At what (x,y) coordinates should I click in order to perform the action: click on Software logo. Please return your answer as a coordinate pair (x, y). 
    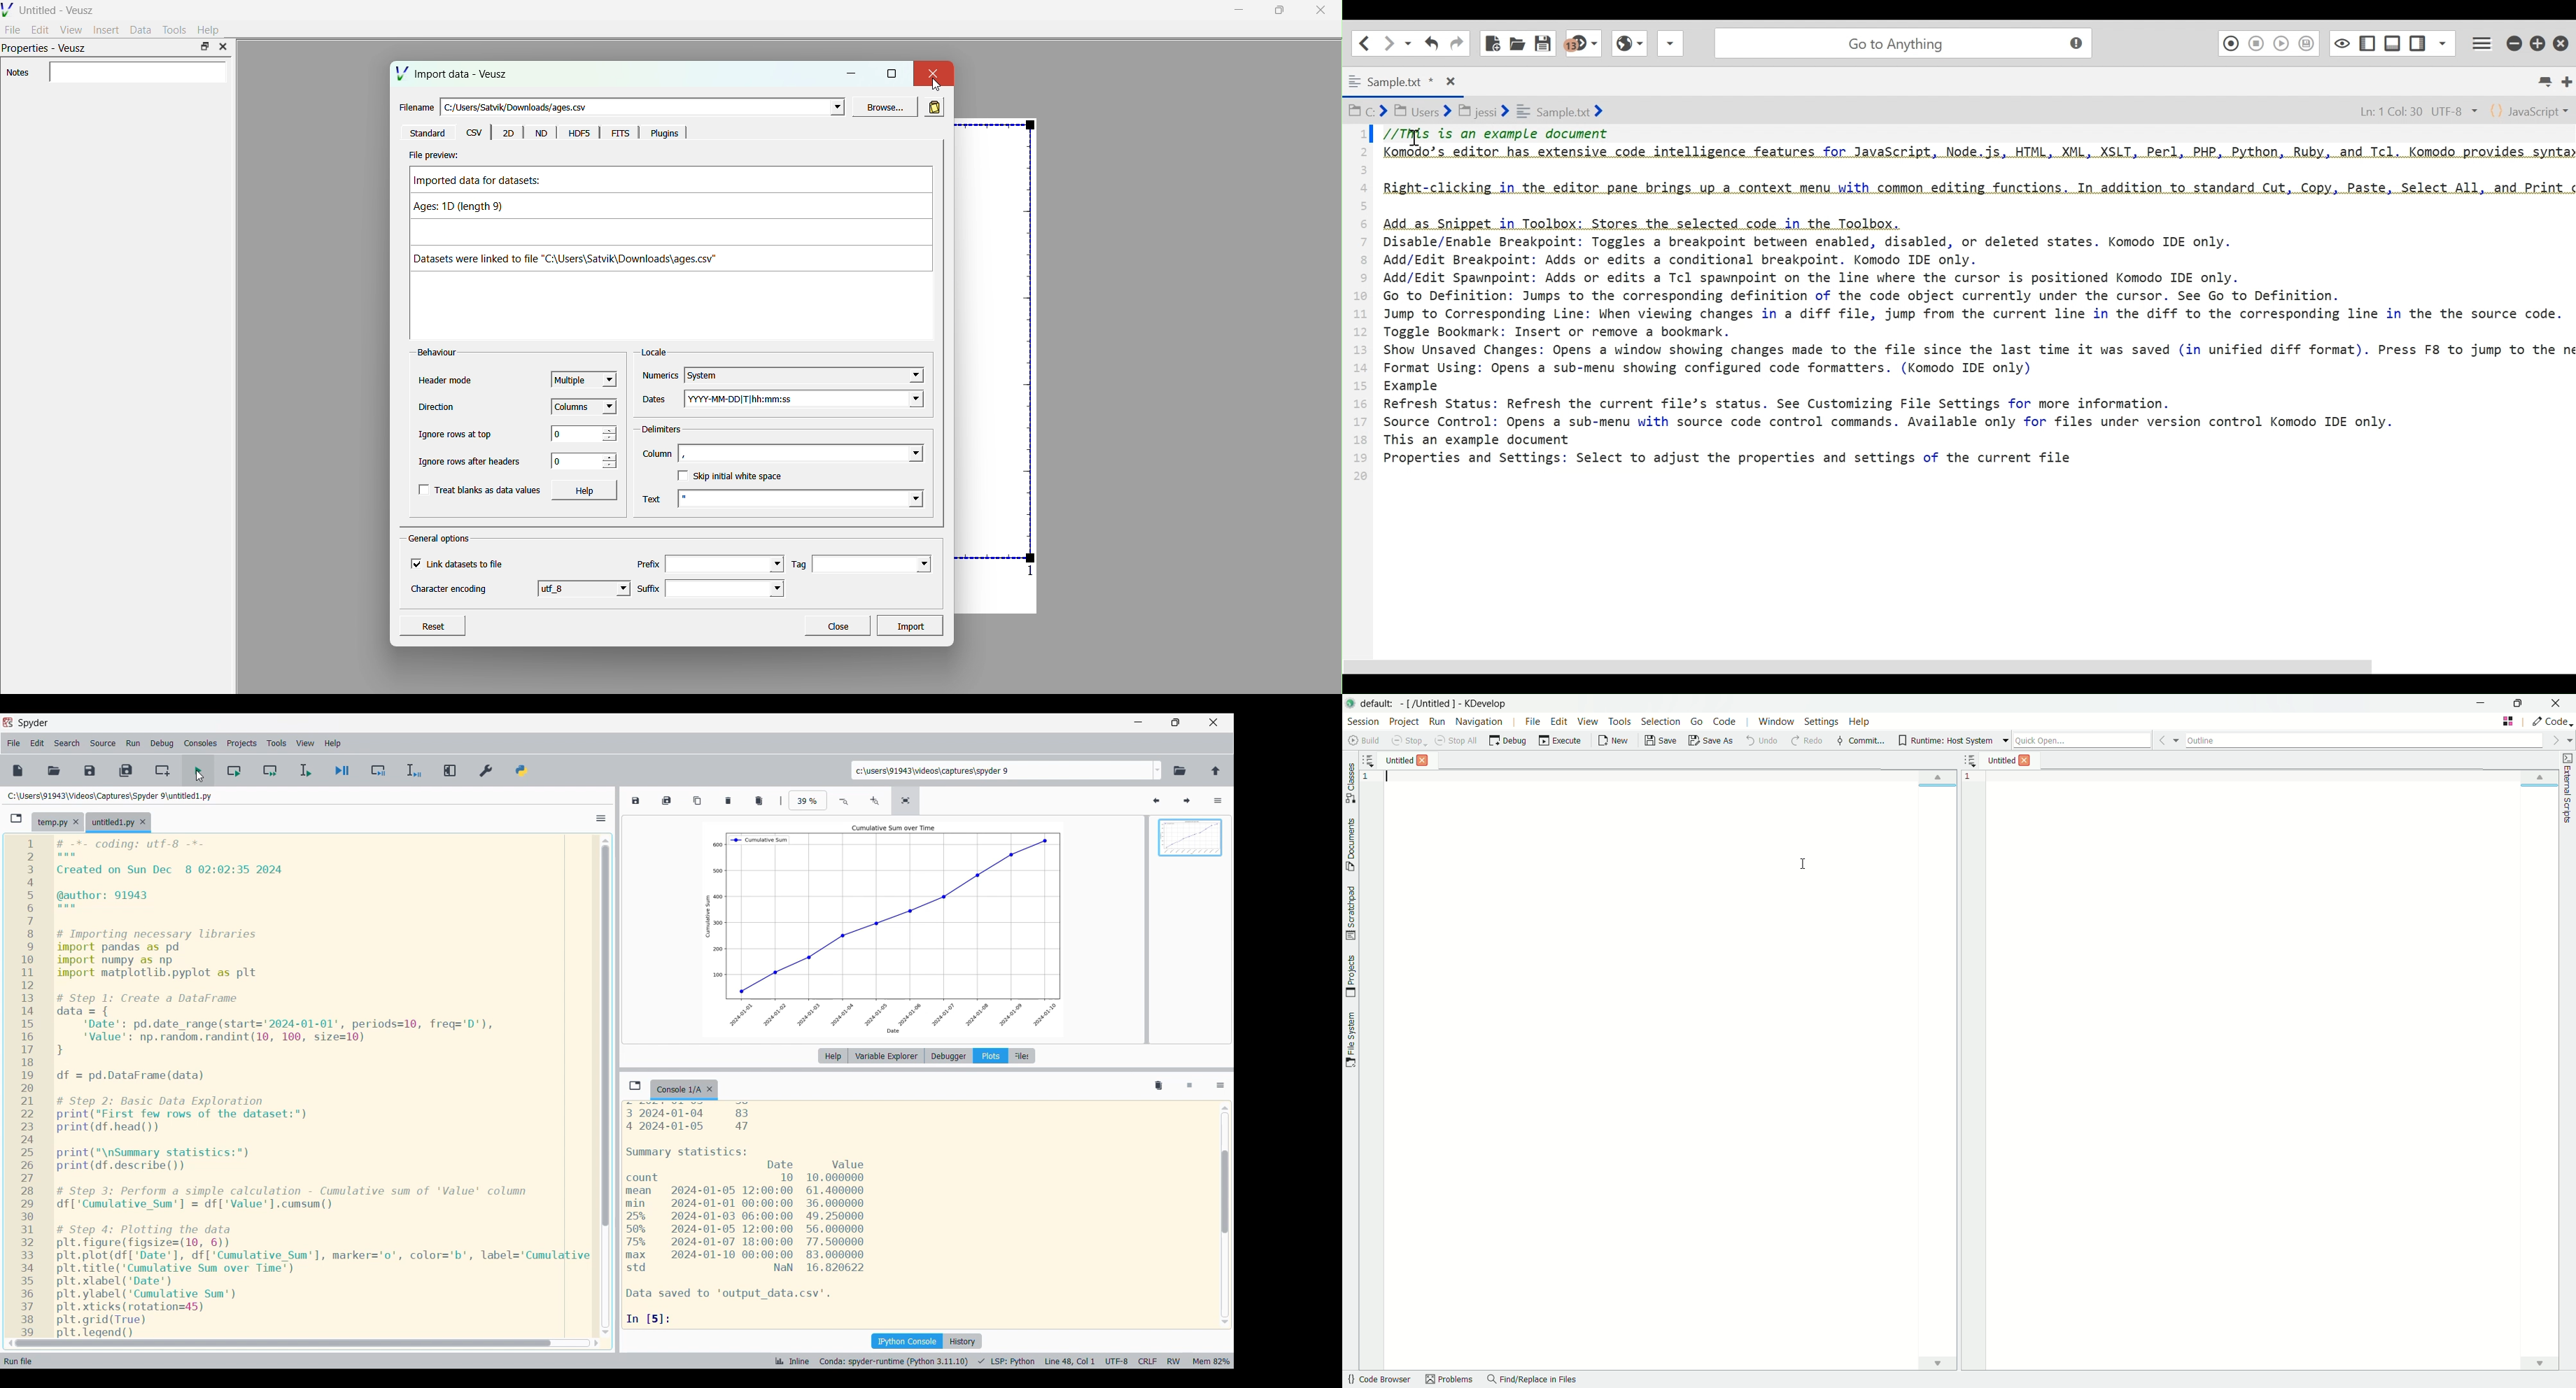
    Looking at the image, I should click on (8, 722).